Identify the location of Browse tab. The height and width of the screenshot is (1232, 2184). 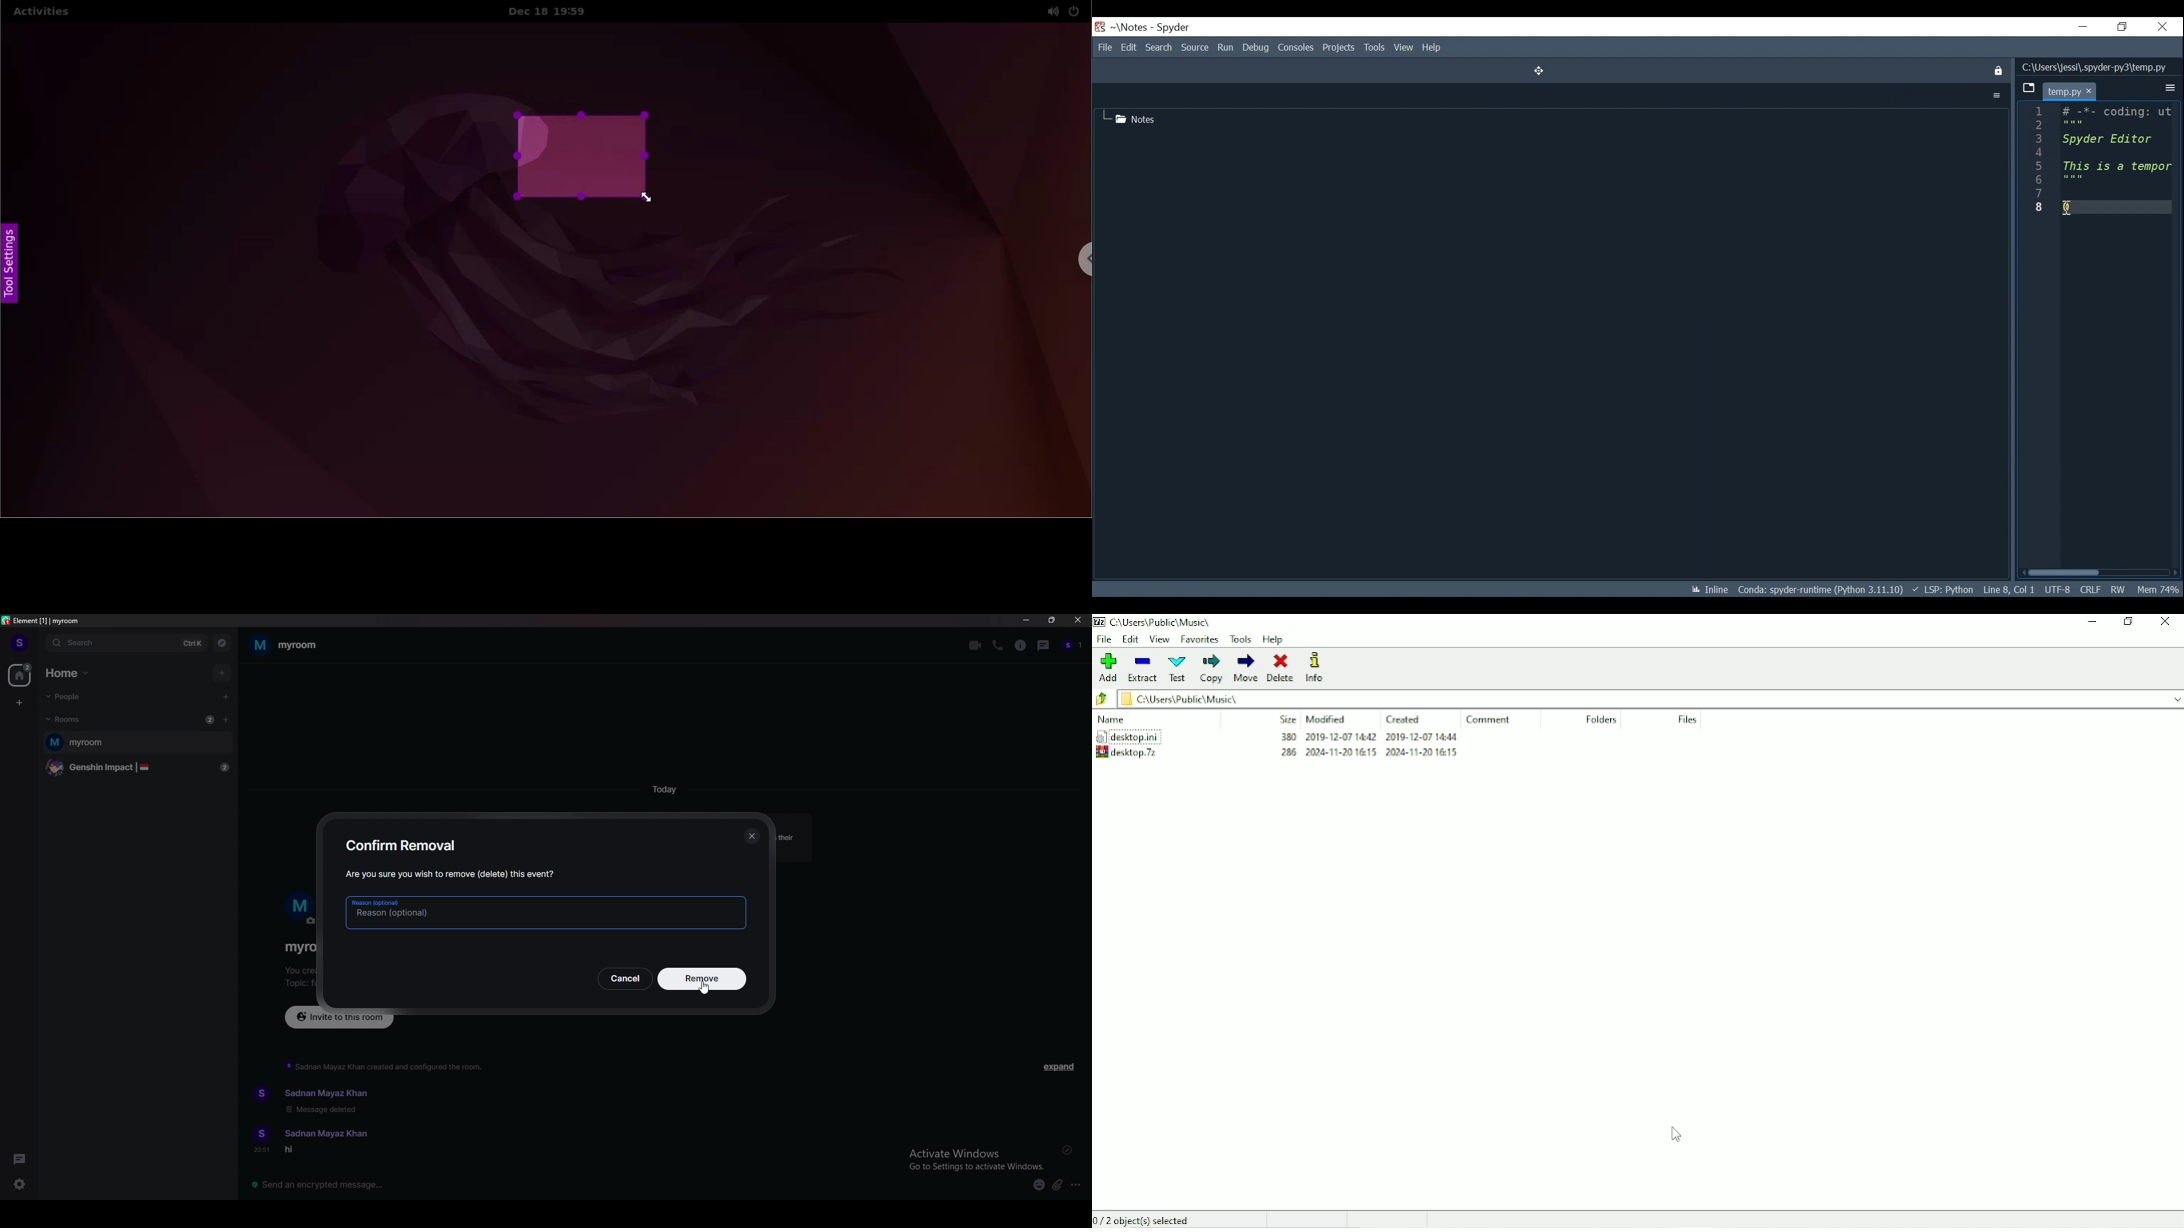
(2028, 89).